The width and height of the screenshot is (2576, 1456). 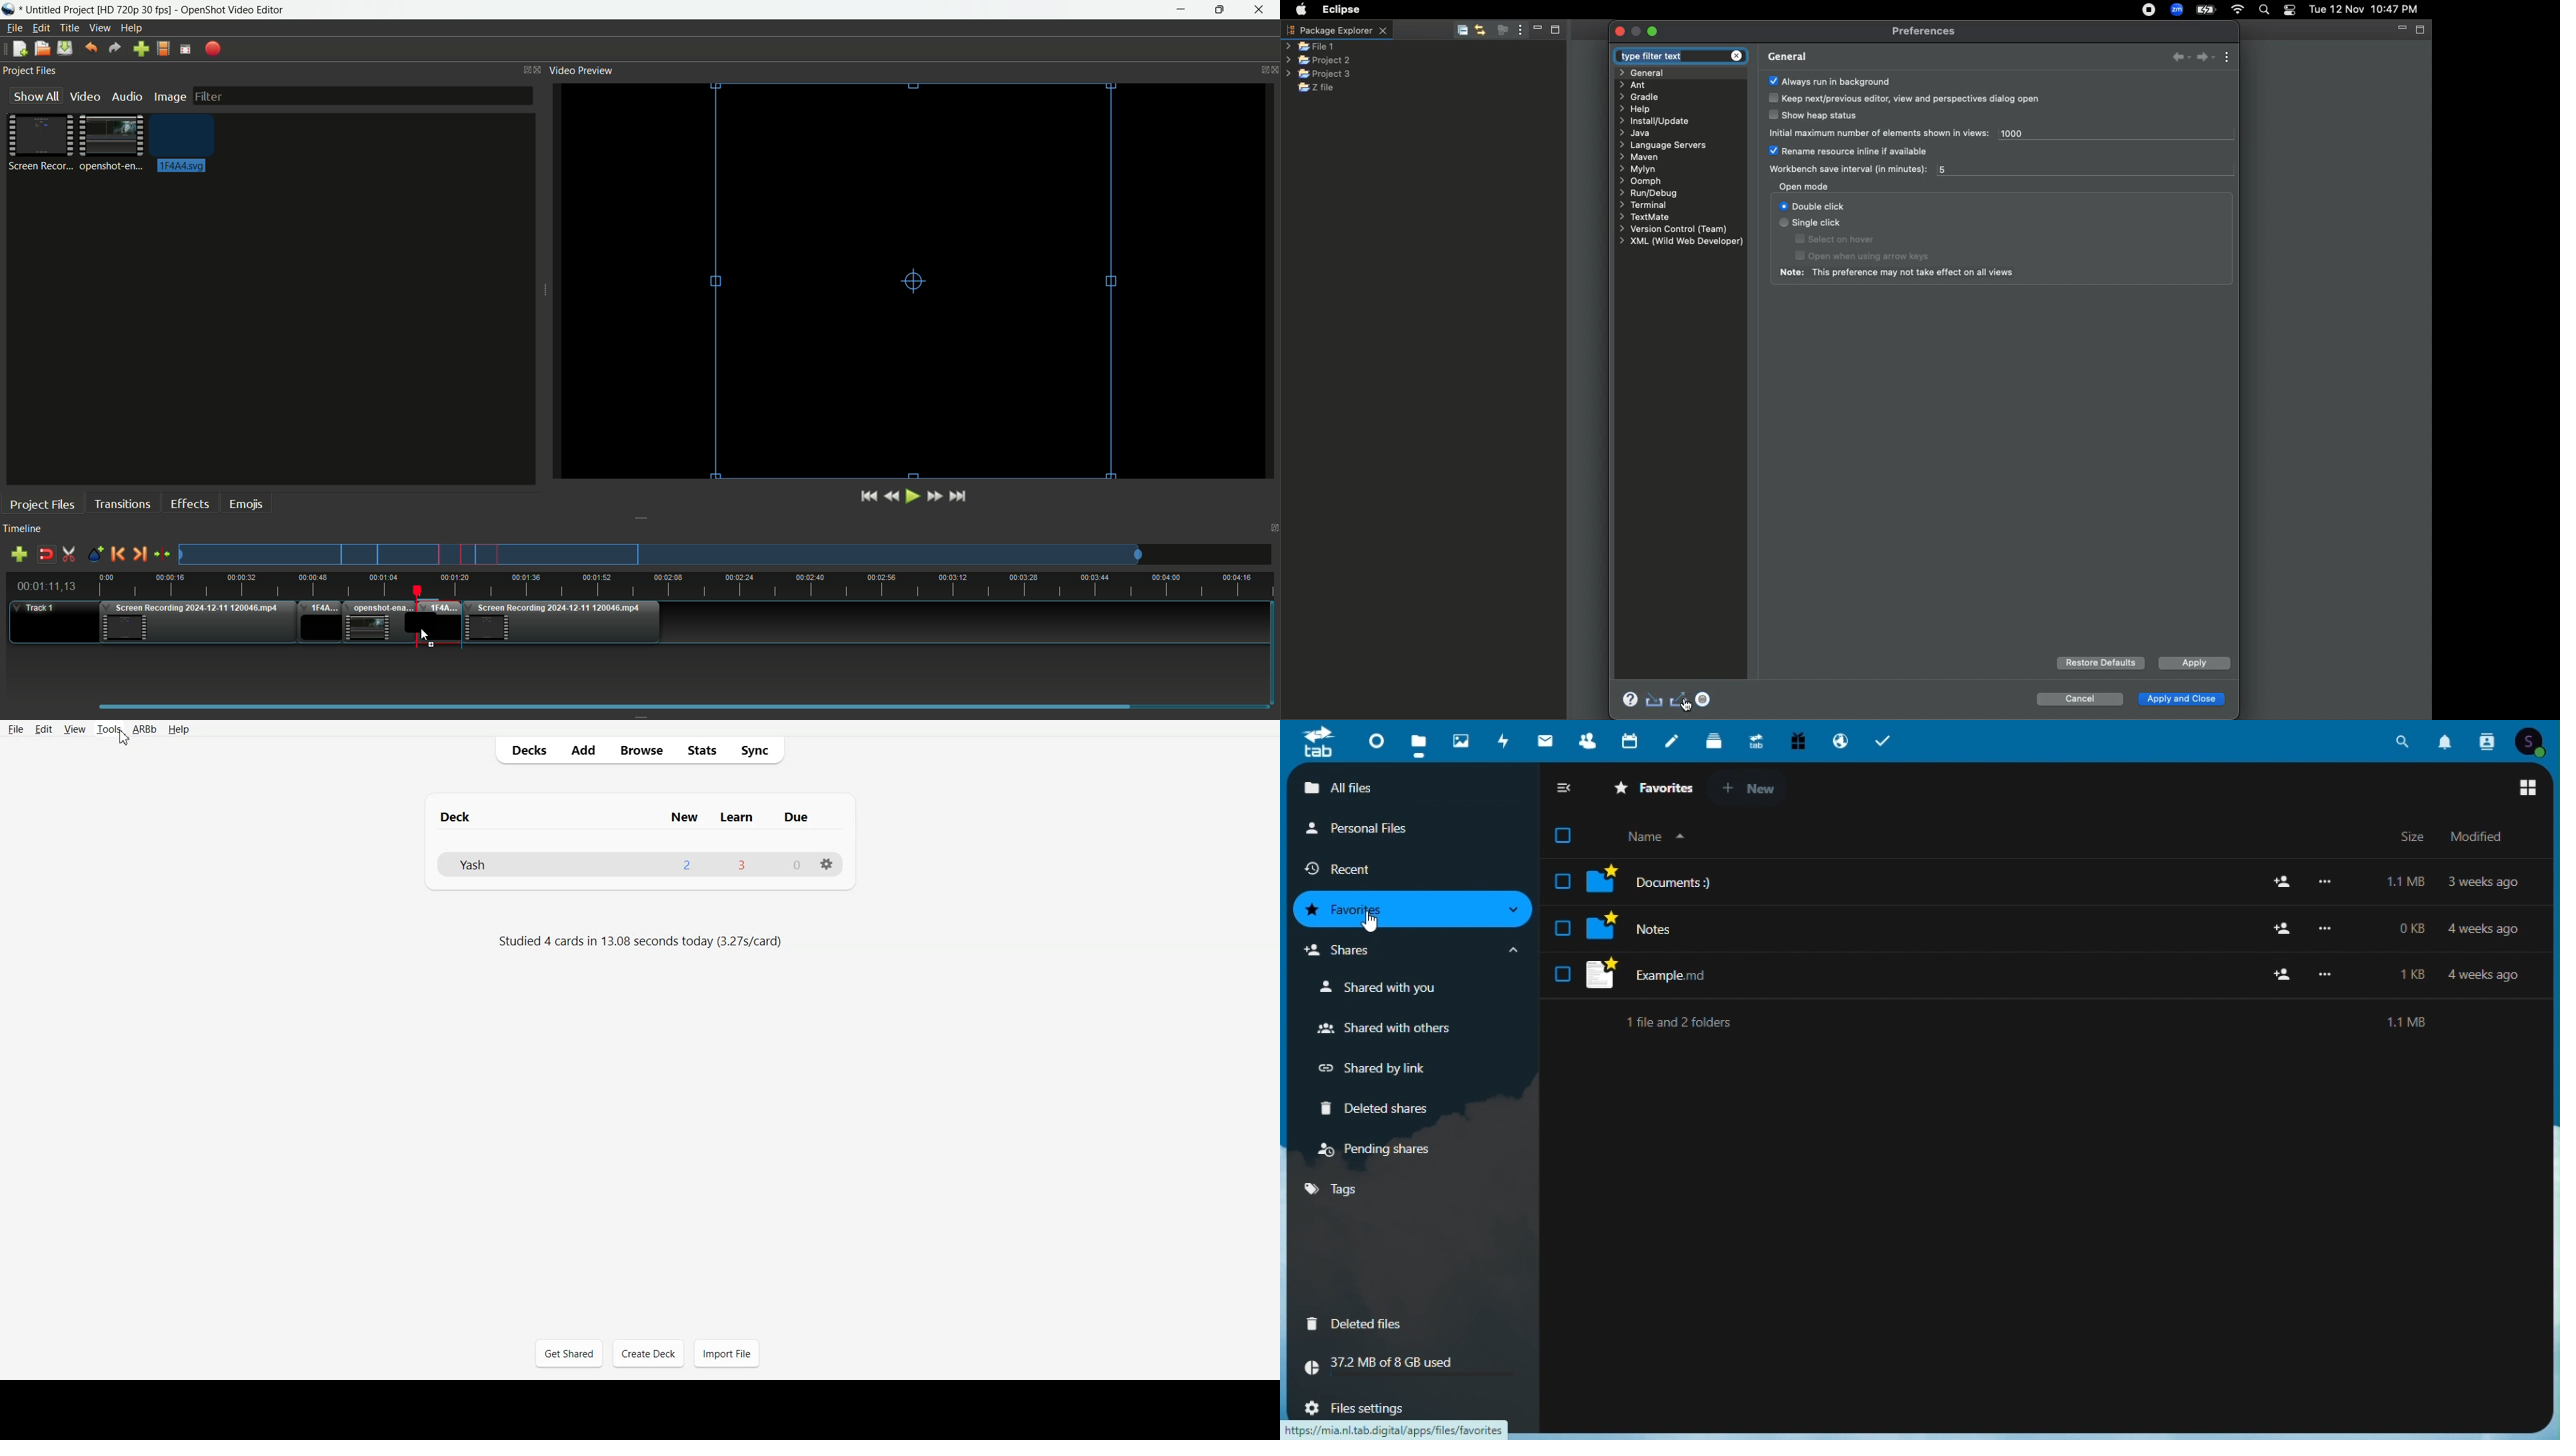 I want to click on storage, so click(x=1408, y=1368).